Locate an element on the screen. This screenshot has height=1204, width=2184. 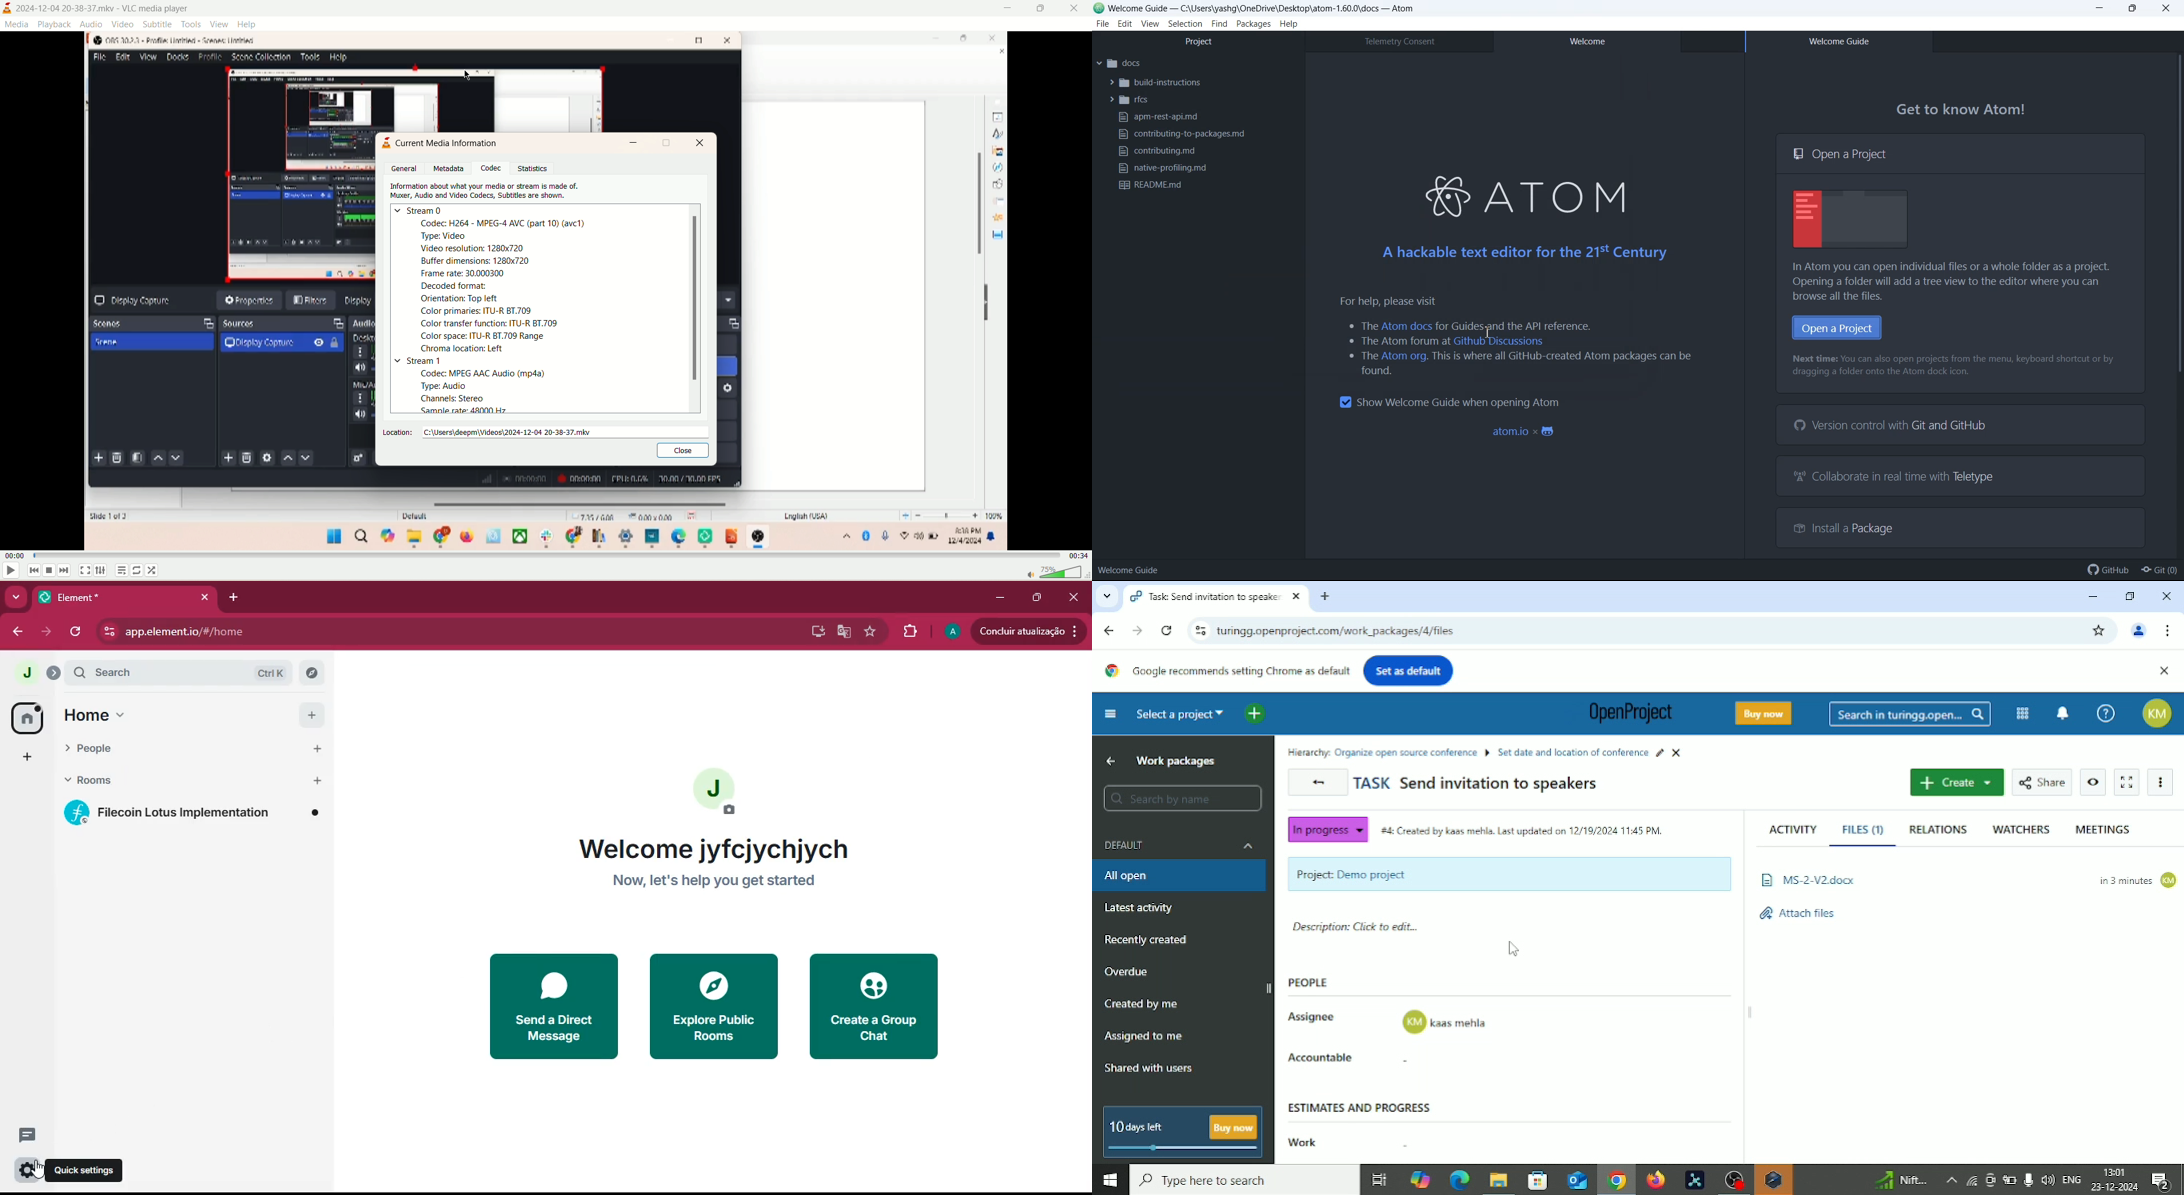
play/pause is located at coordinates (10, 572).